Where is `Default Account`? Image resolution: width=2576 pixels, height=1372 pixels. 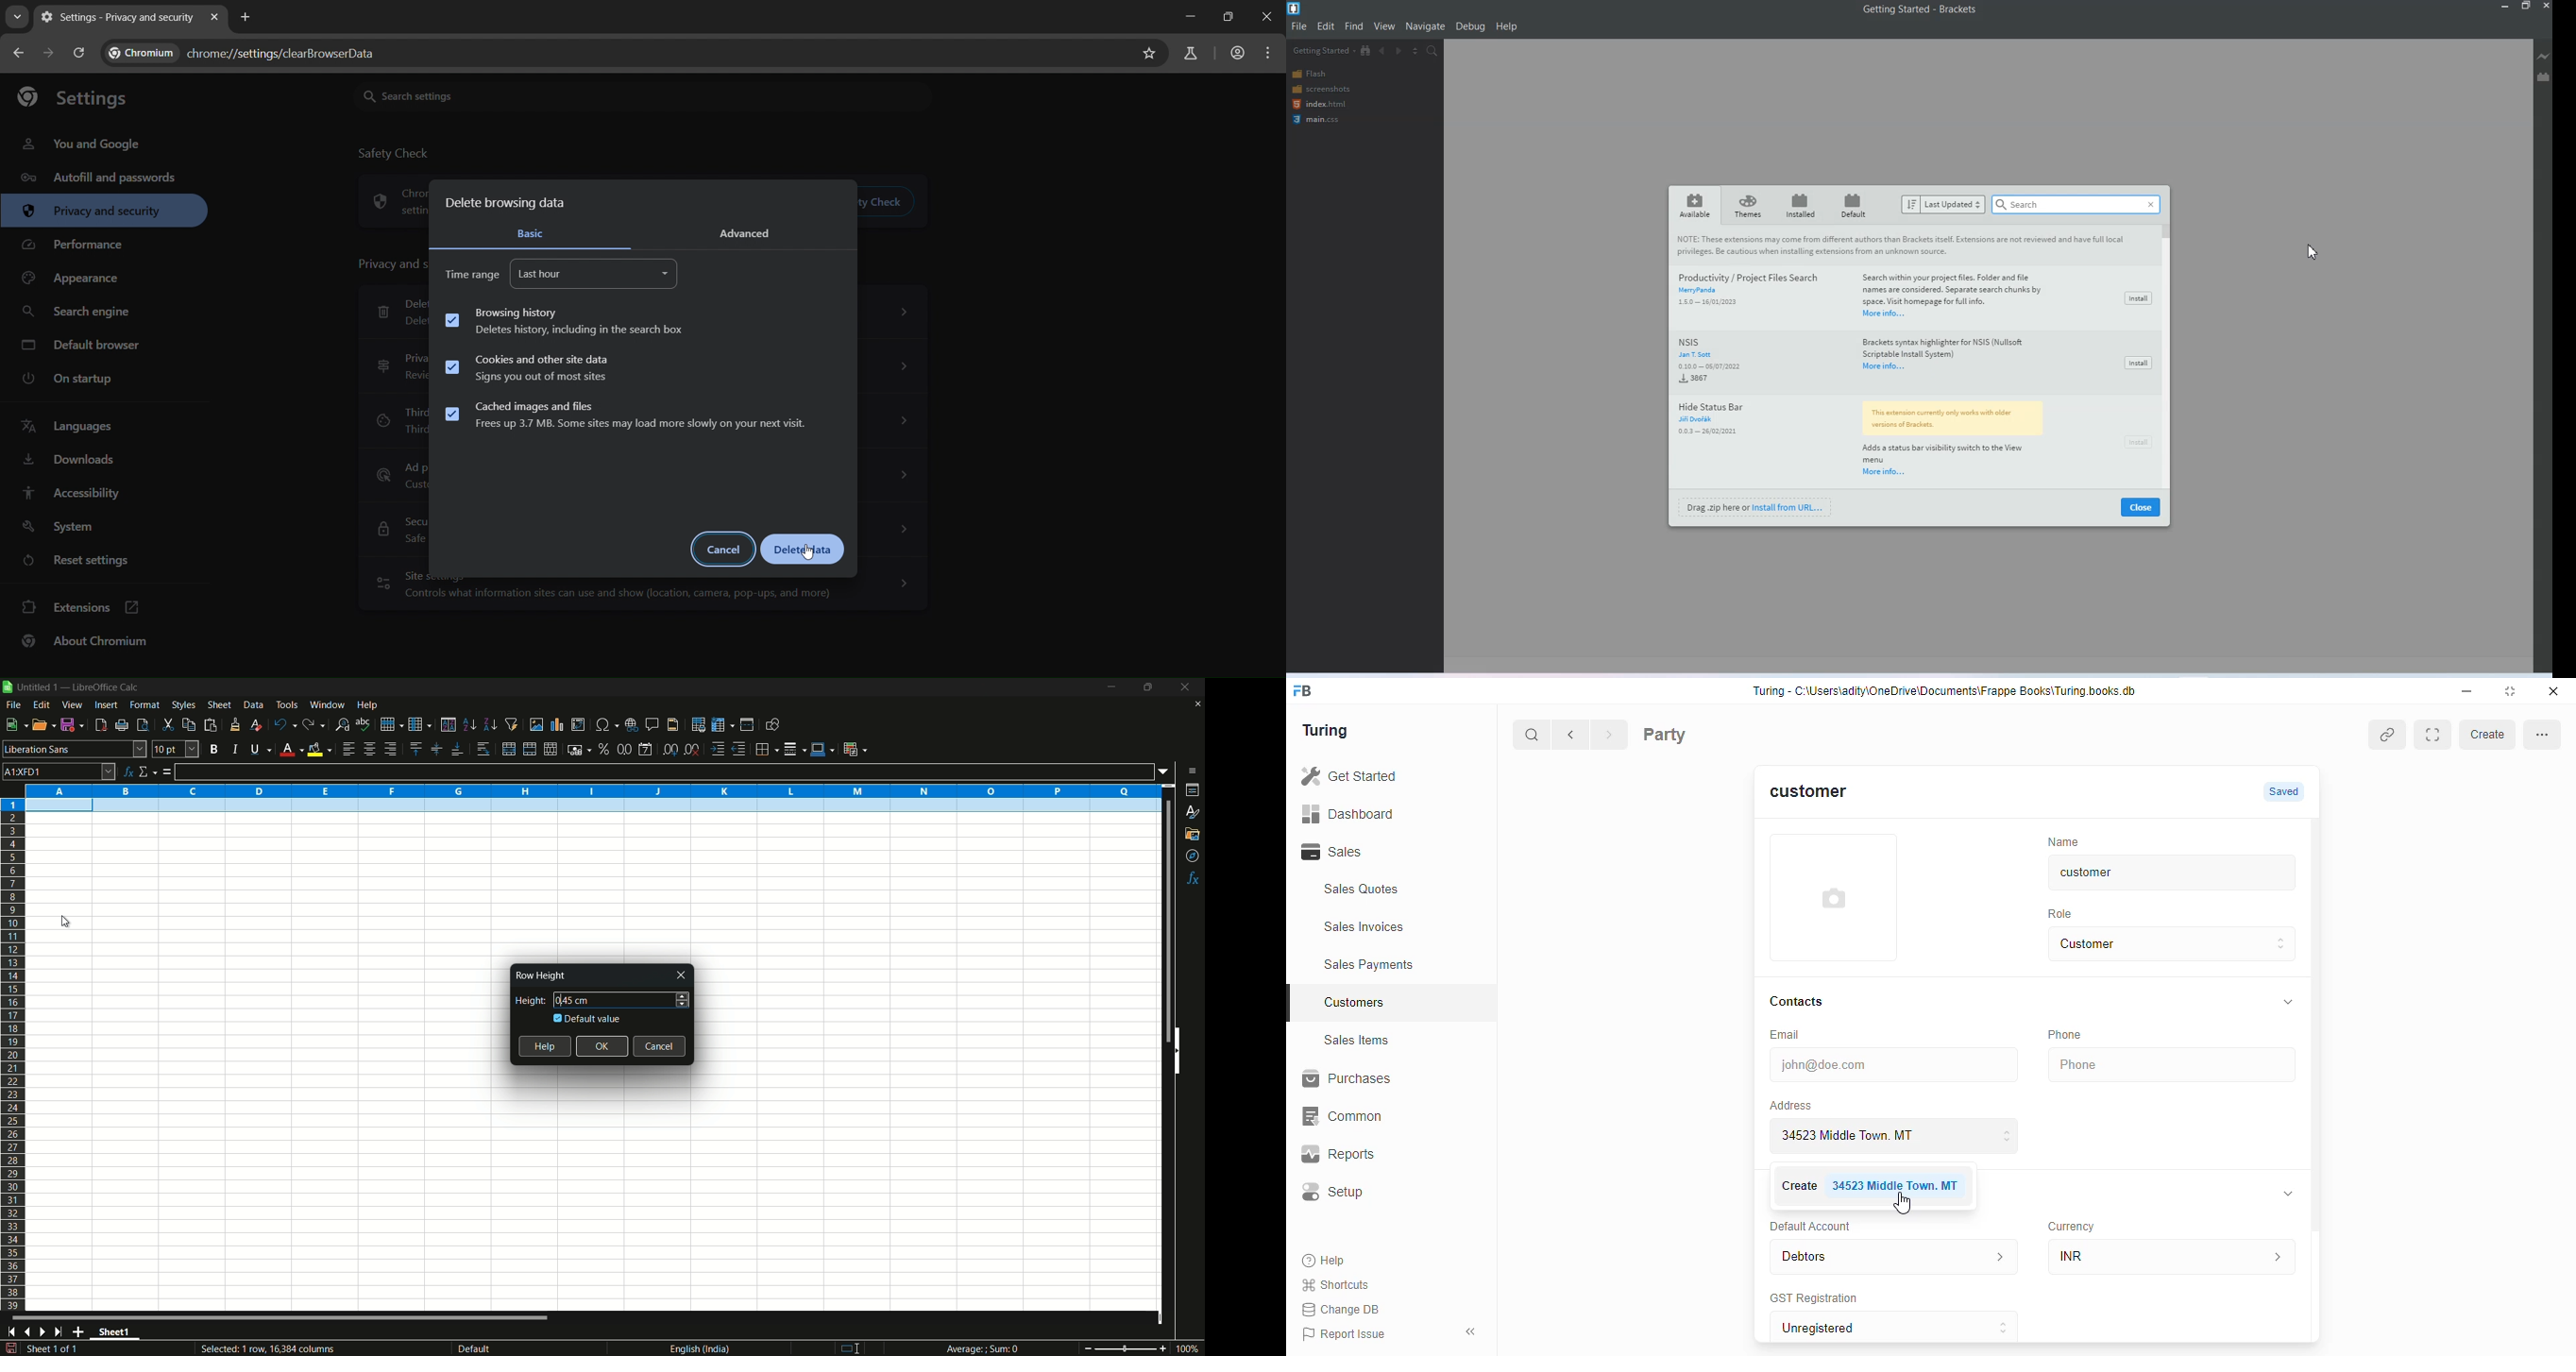 Default Account is located at coordinates (1820, 1228).